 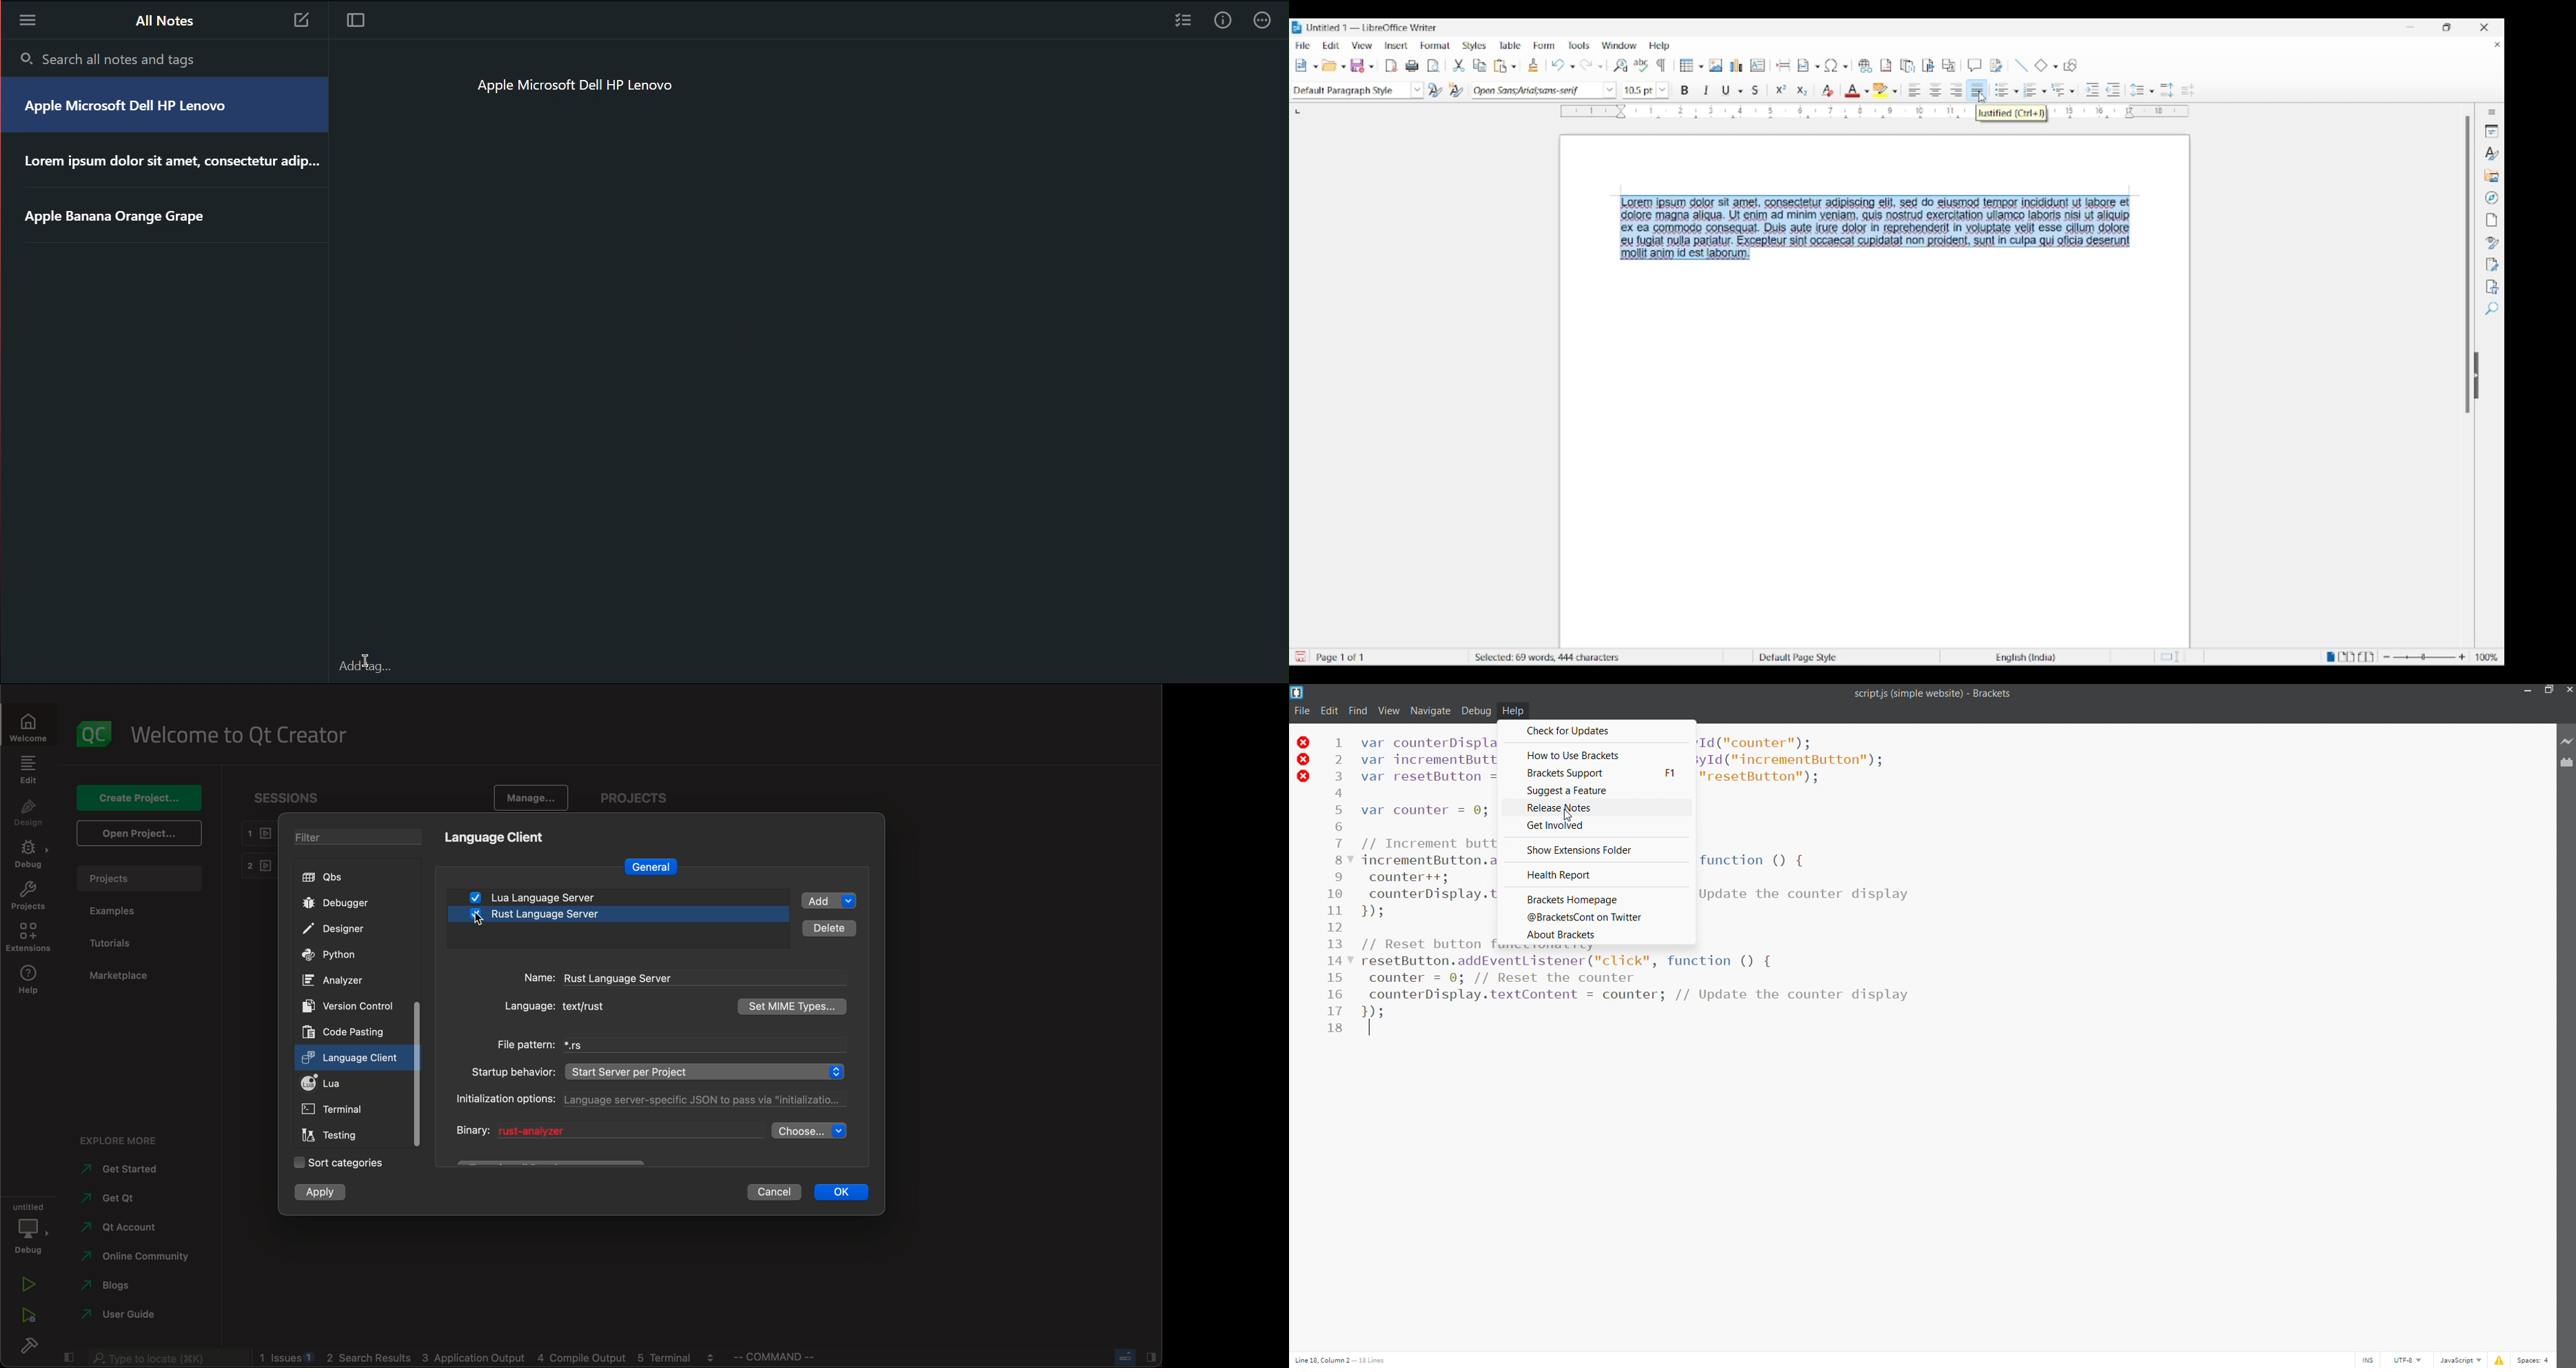 What do you see at coordinates (1418, 90) in the screenshot?
I see `Paragraph style options` at bounding box center [1418, 90].